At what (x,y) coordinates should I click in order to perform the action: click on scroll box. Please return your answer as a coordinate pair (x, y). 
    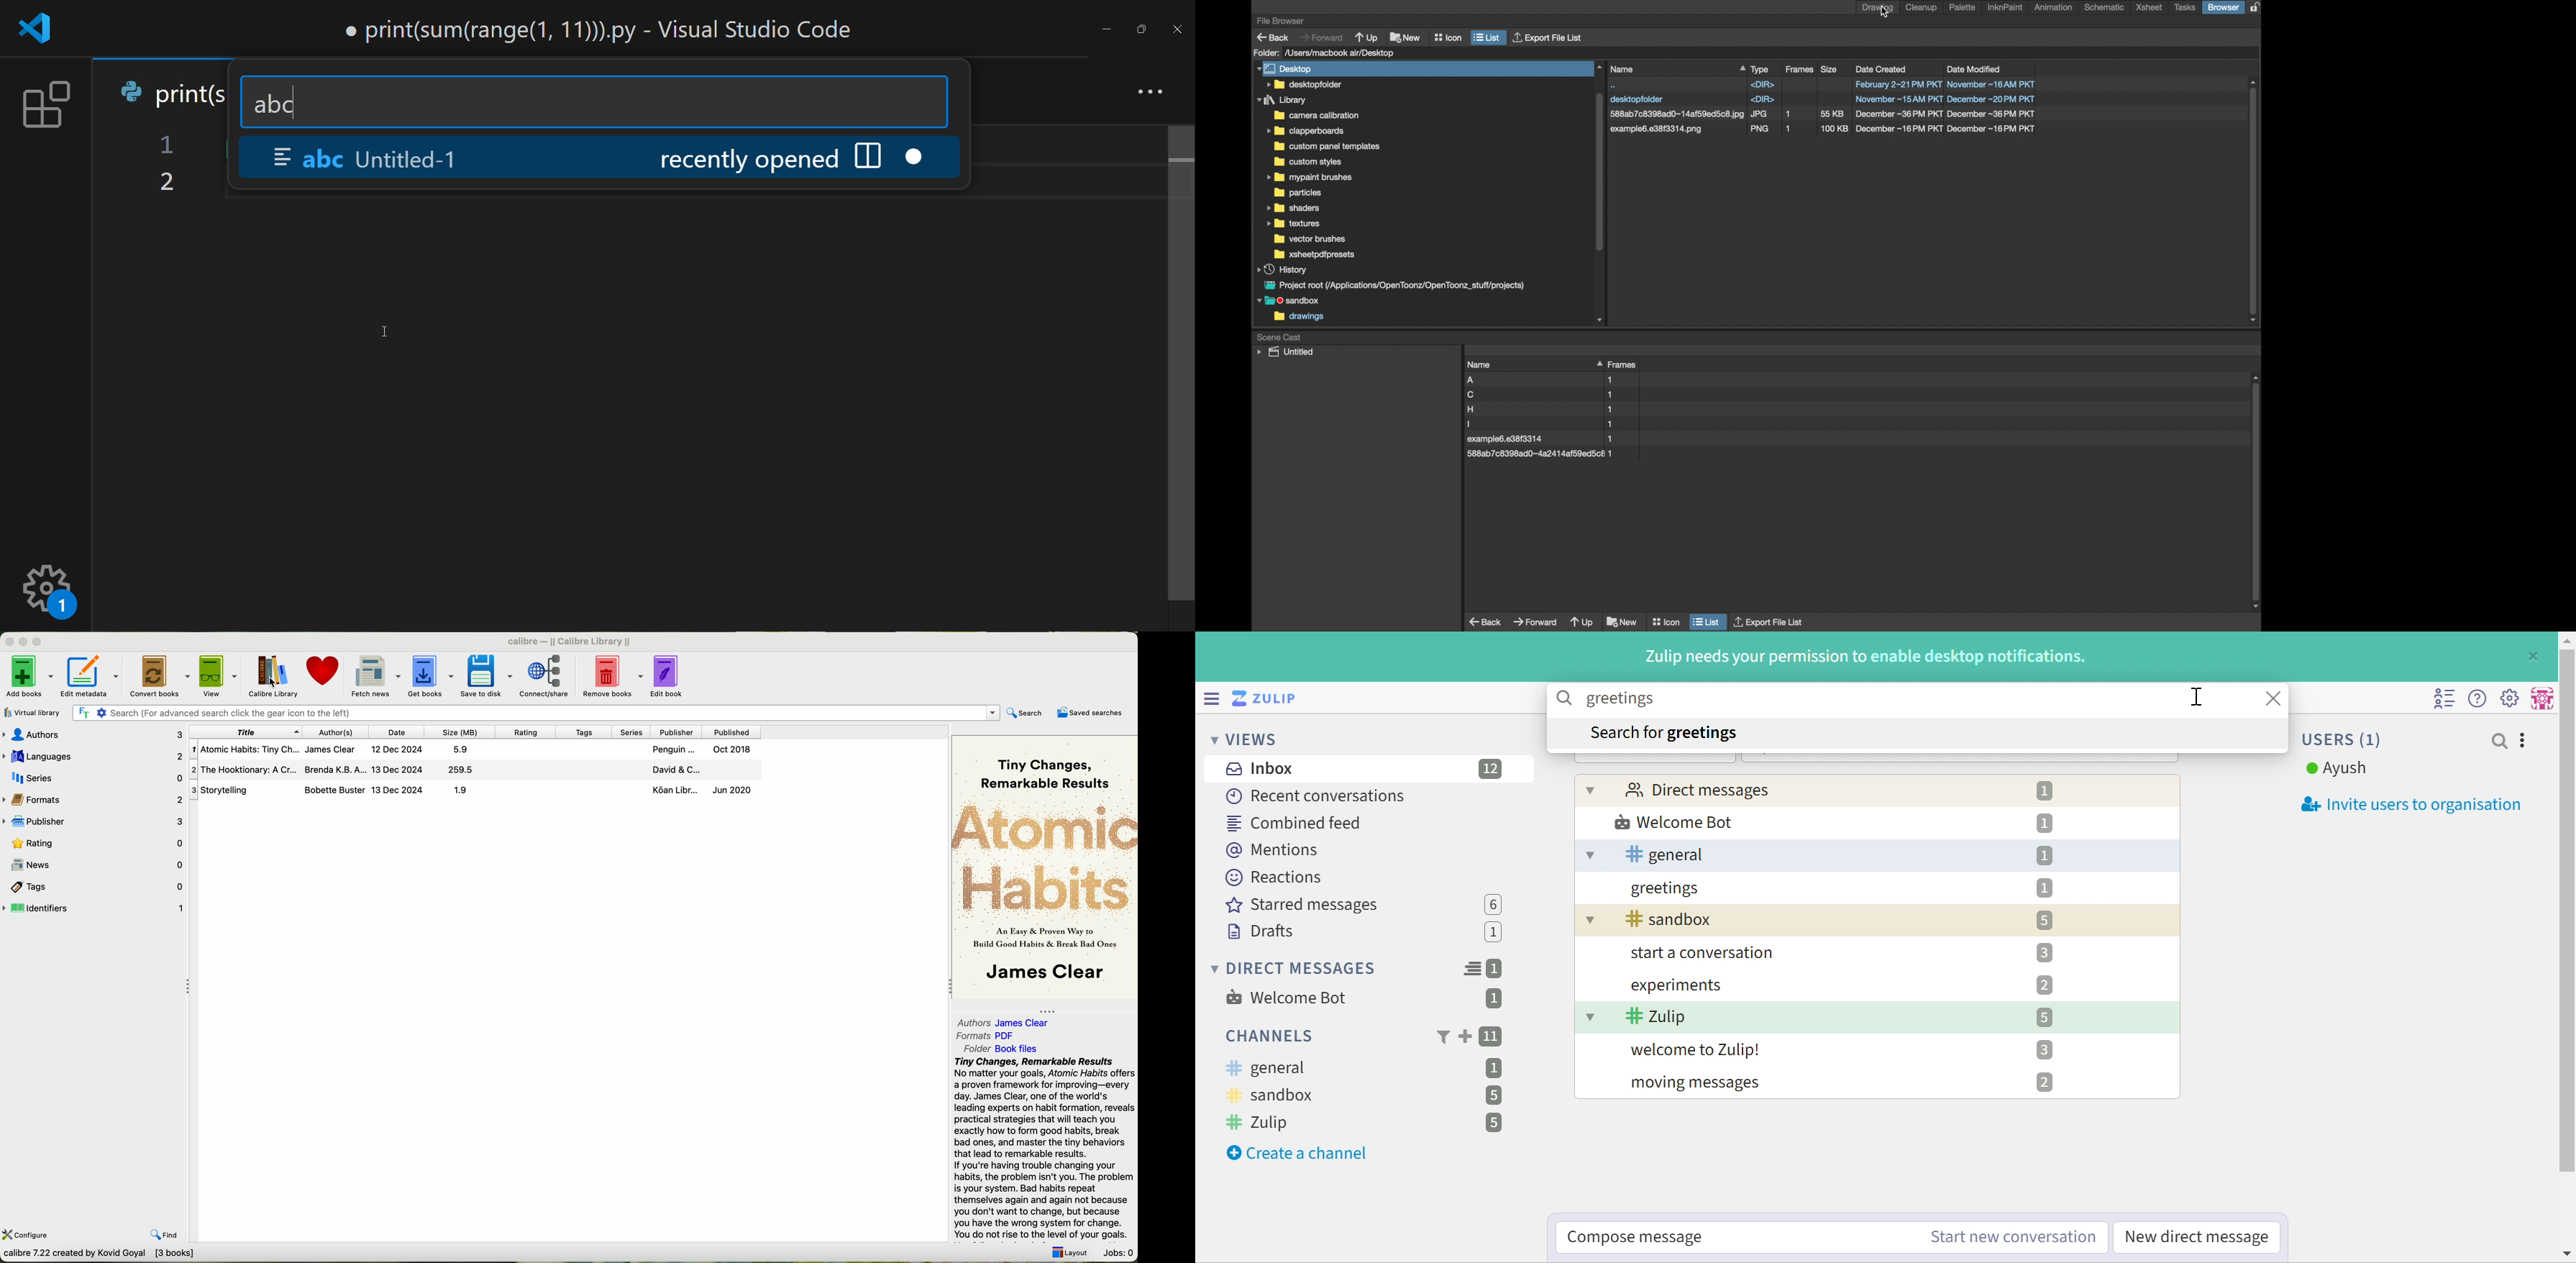
    Looking at the image, I should click on (2255, 202).